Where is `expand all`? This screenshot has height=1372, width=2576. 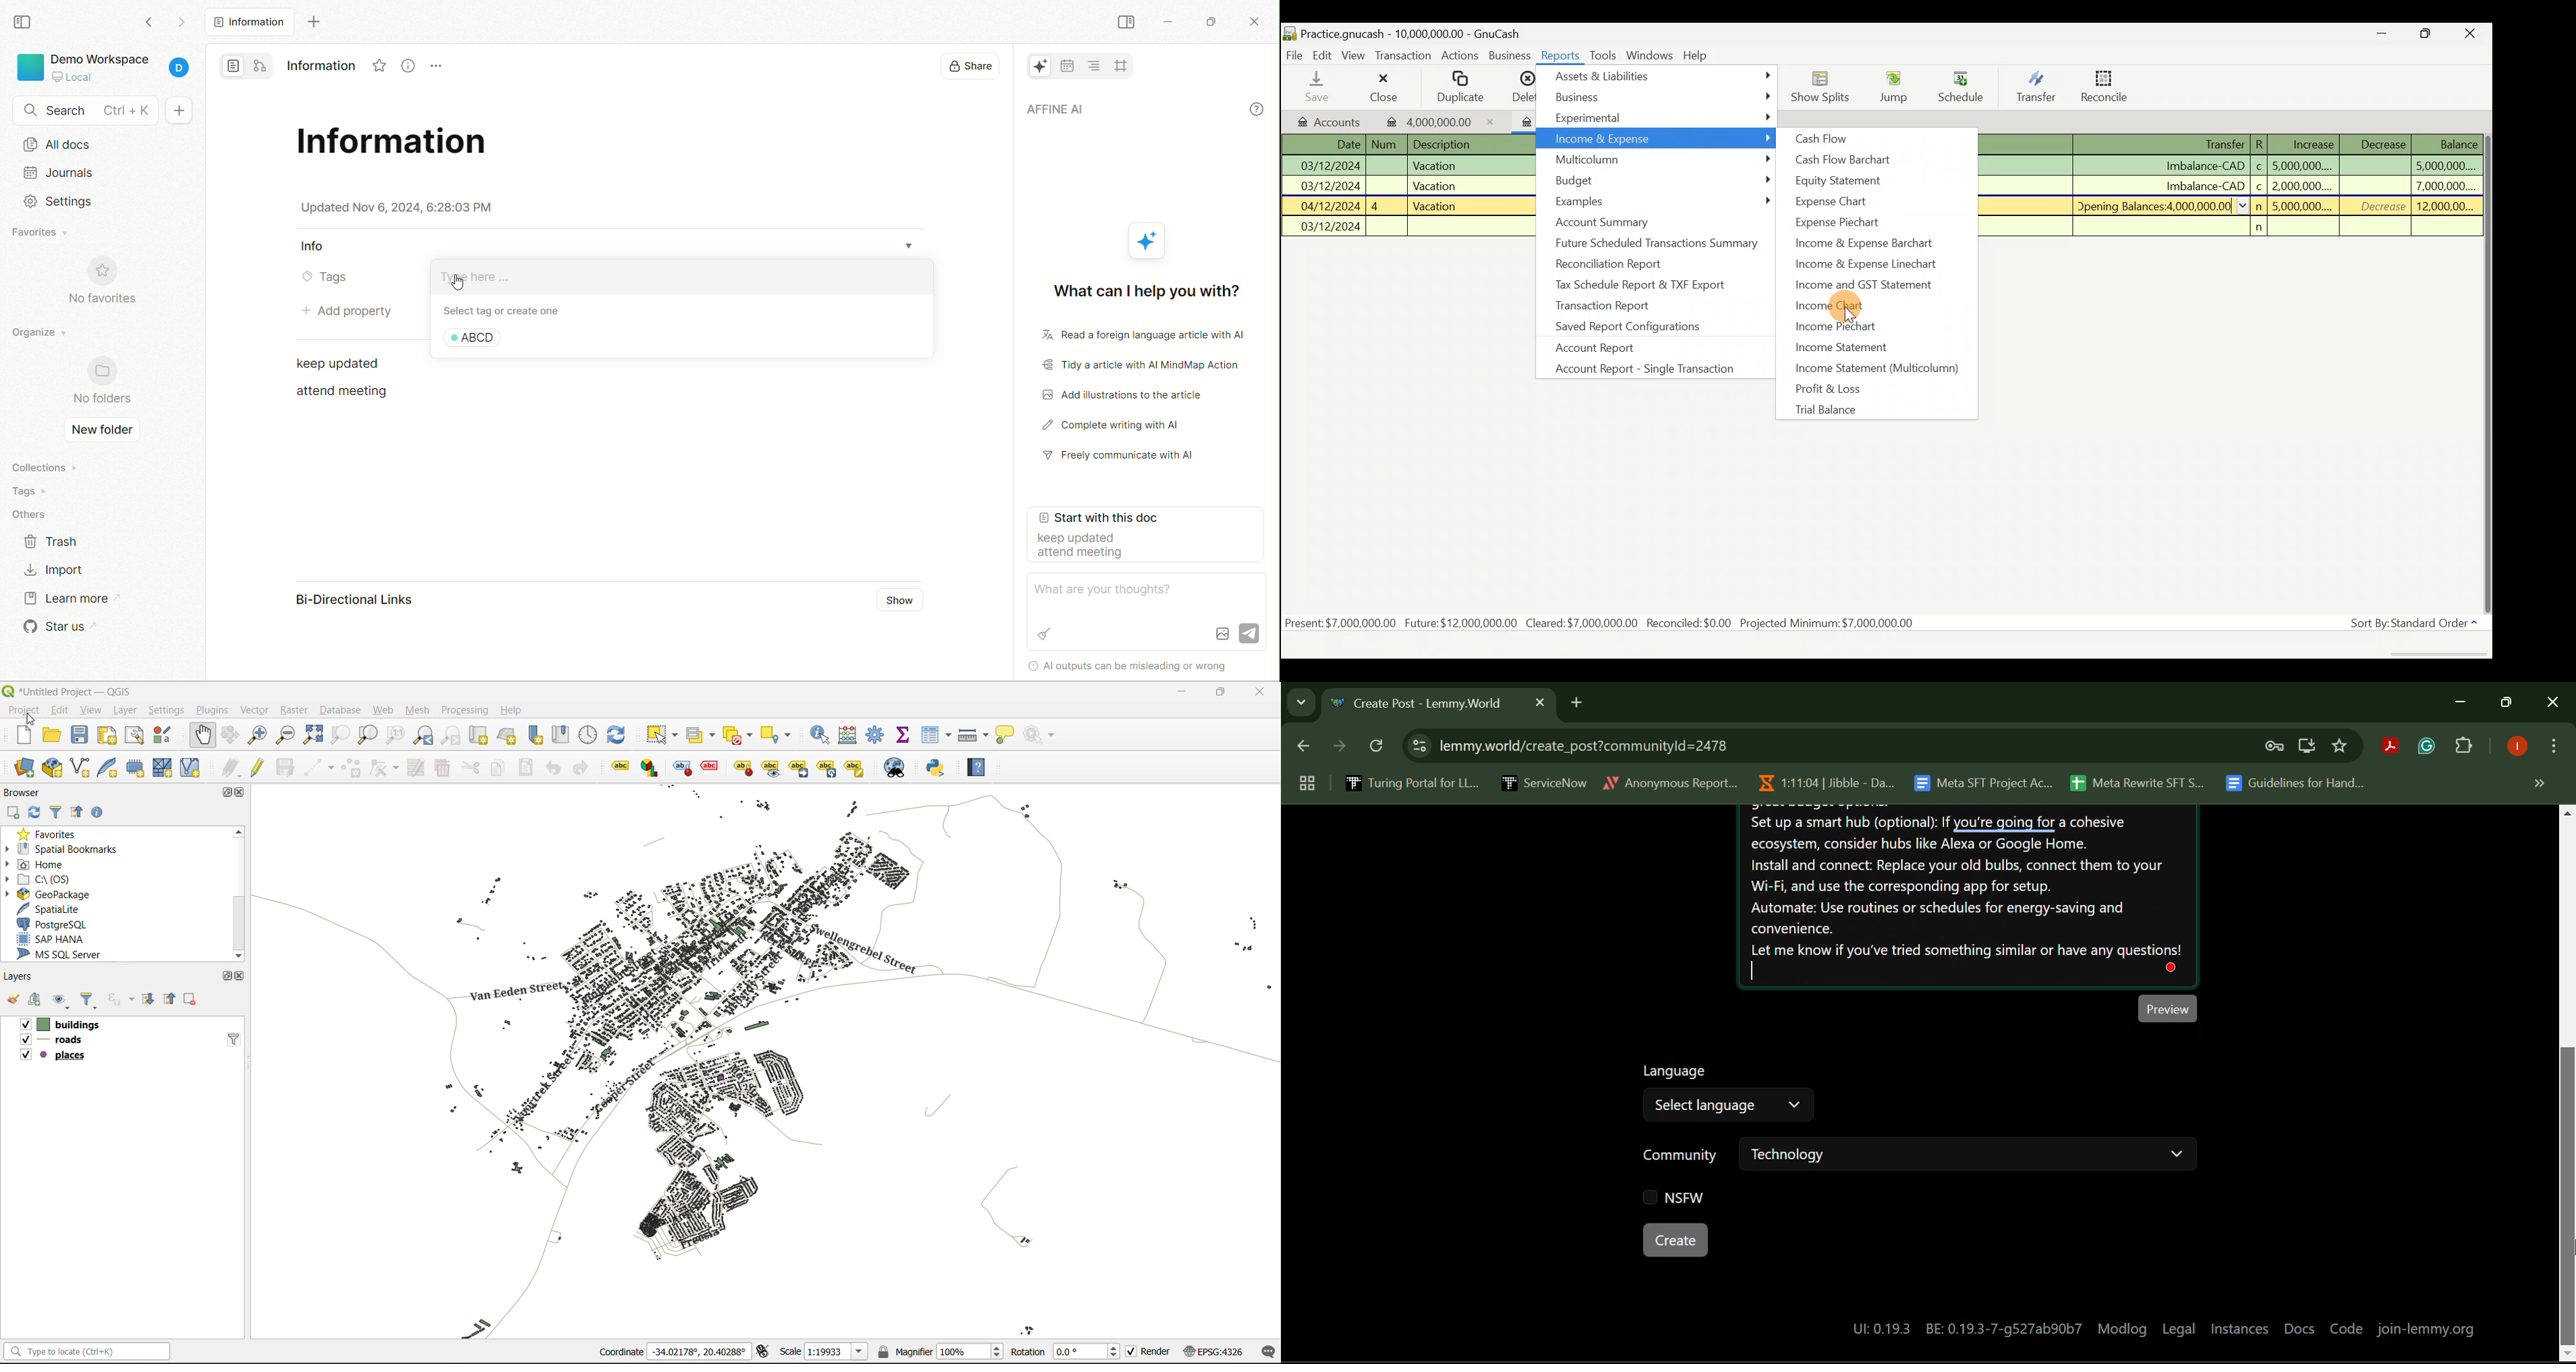 expand all is located at coordinates (147, 998).